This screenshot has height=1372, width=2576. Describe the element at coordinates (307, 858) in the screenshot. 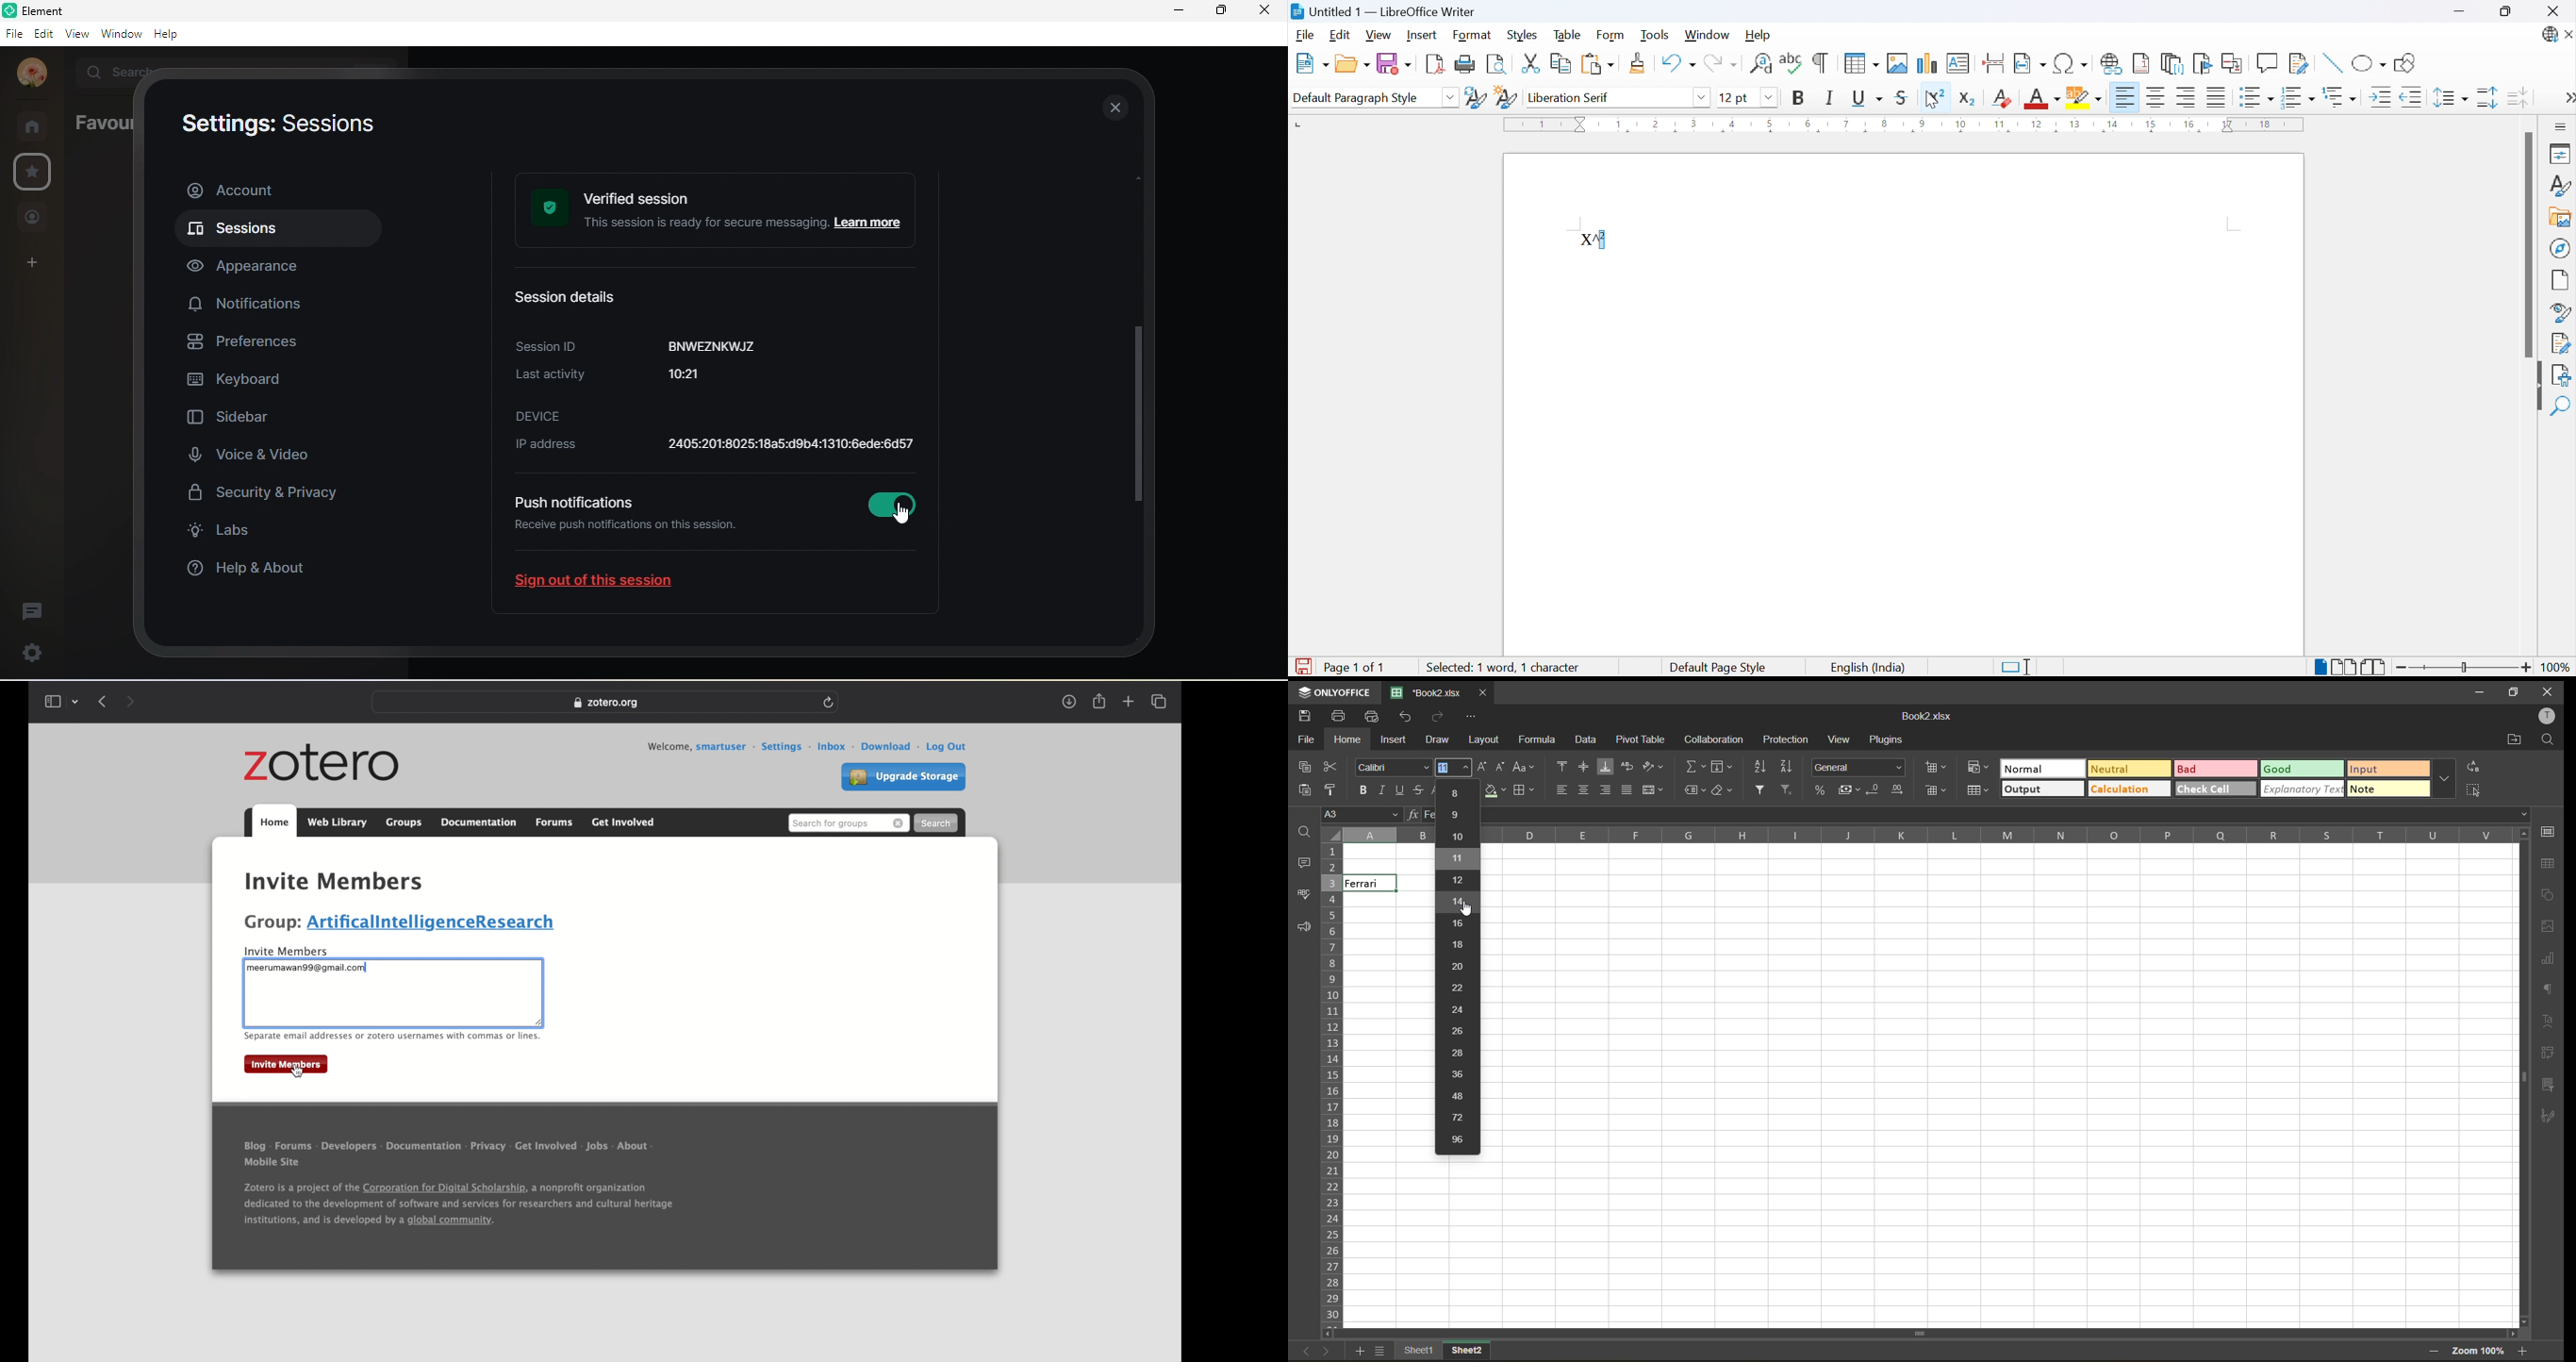

I see `groups` at that location.